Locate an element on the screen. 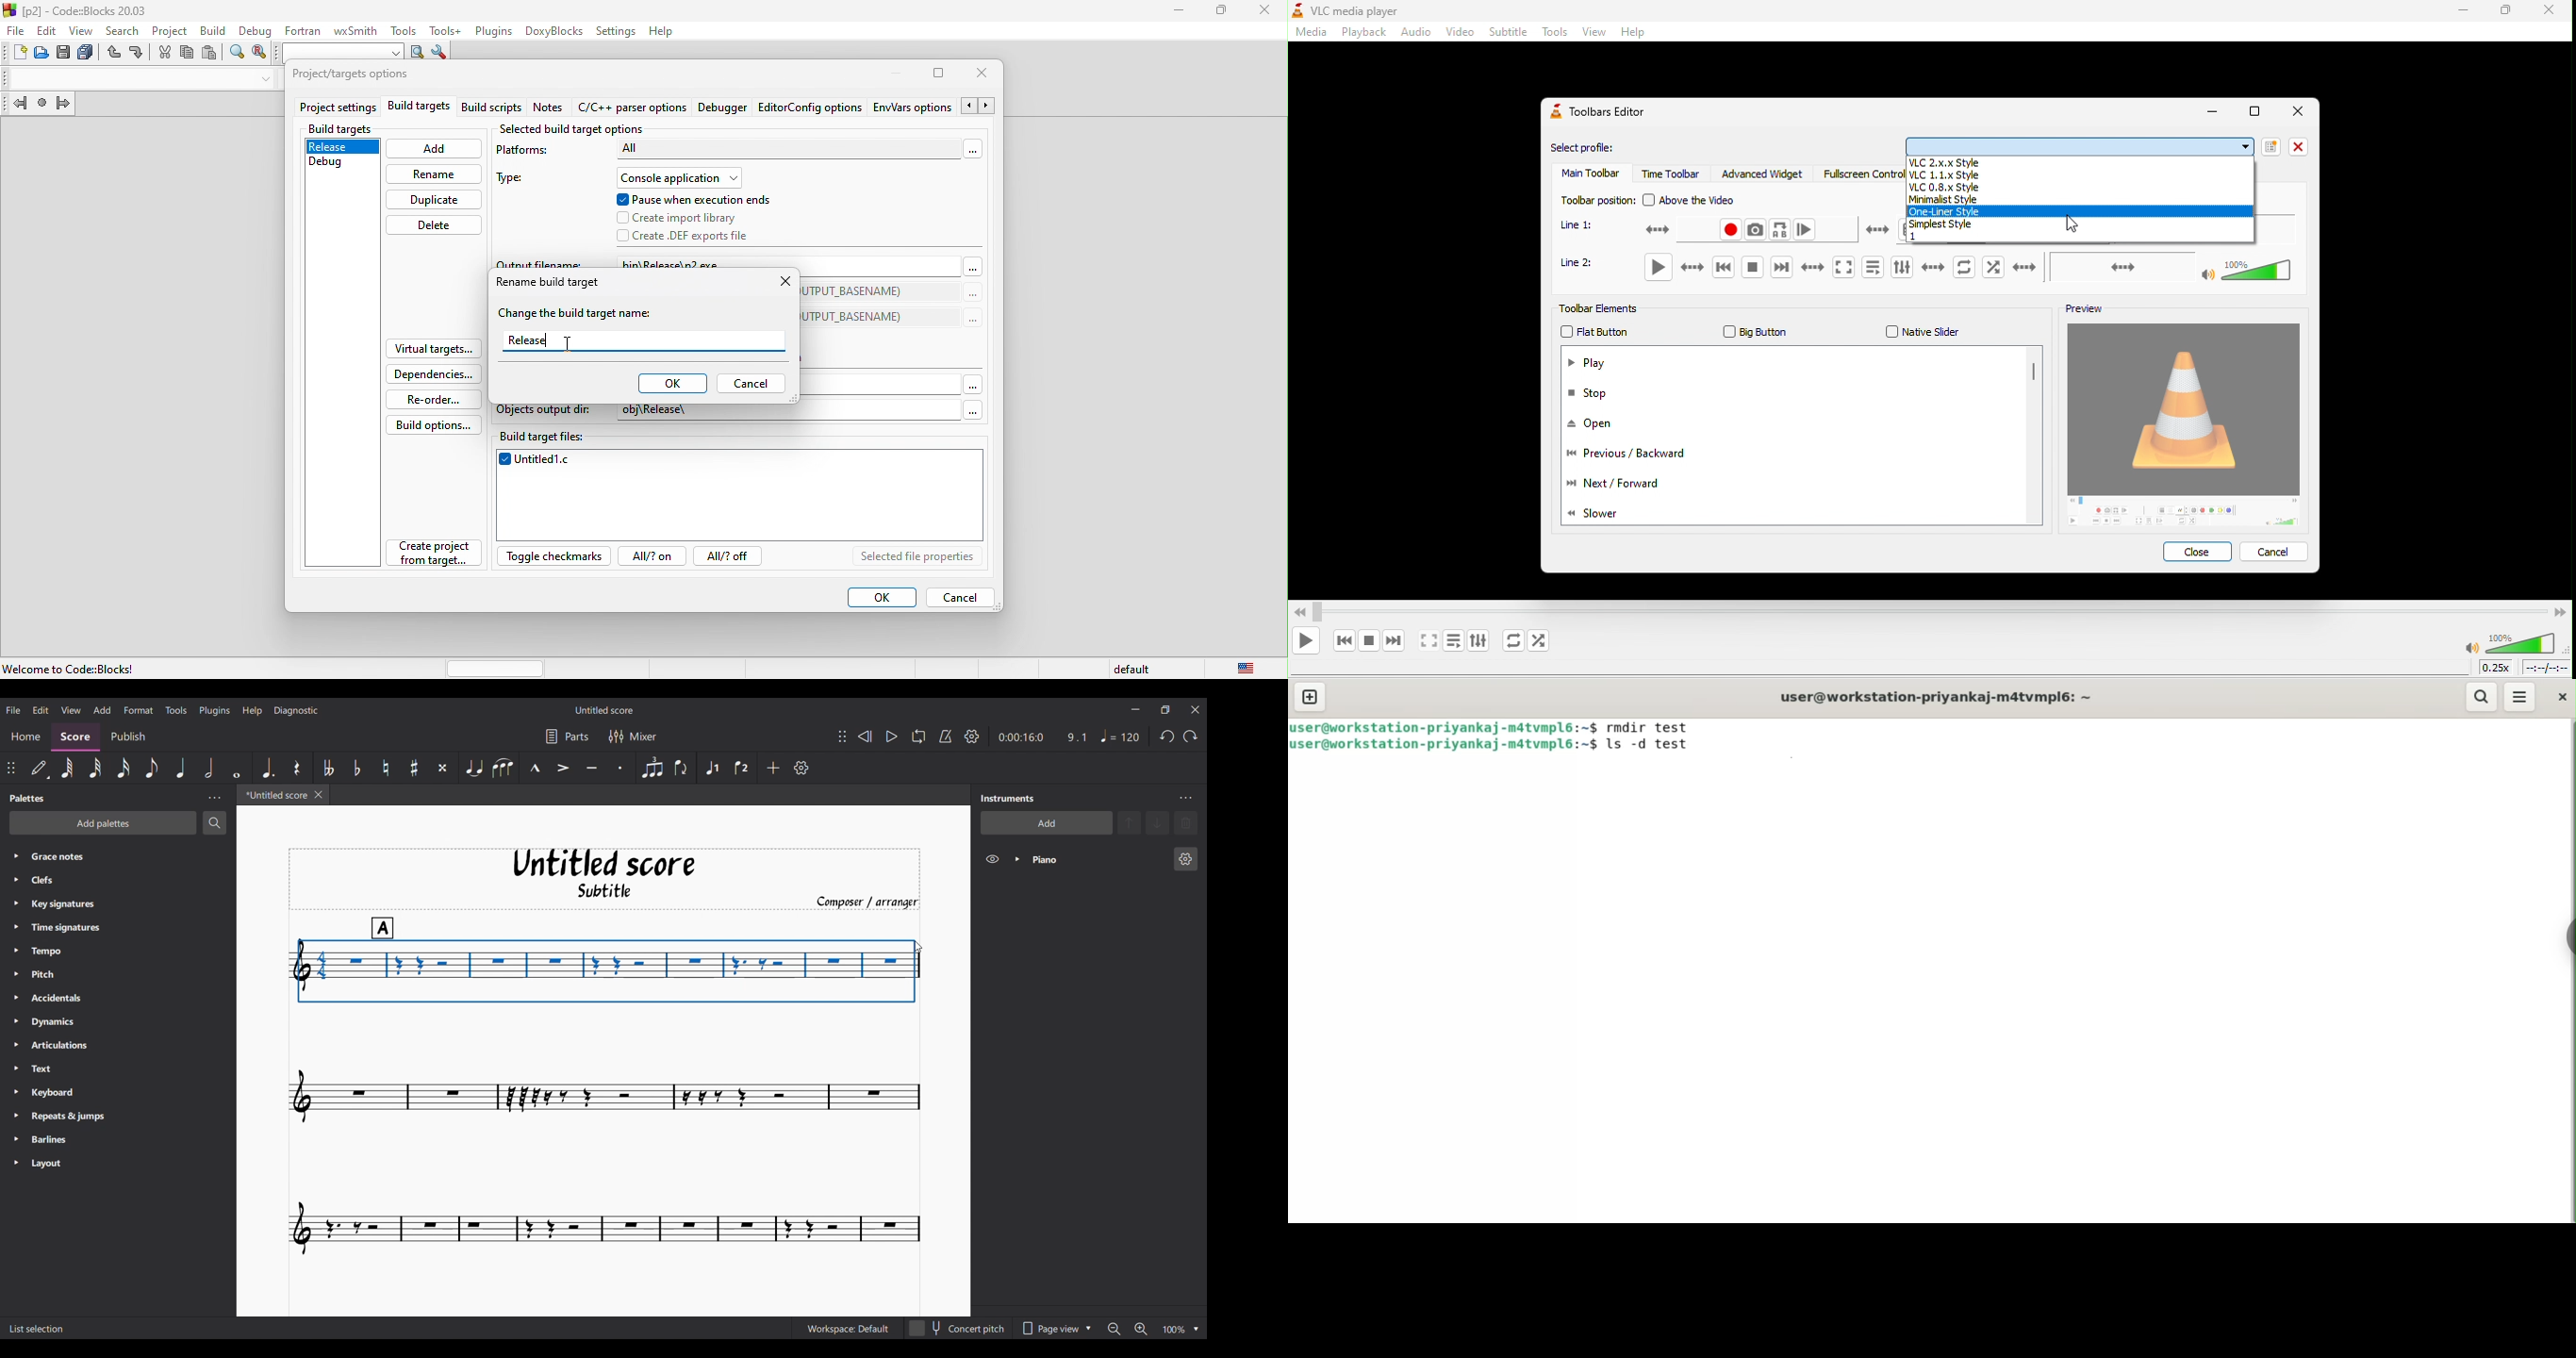  Toggle sharp is located at coordinates (414, 767).